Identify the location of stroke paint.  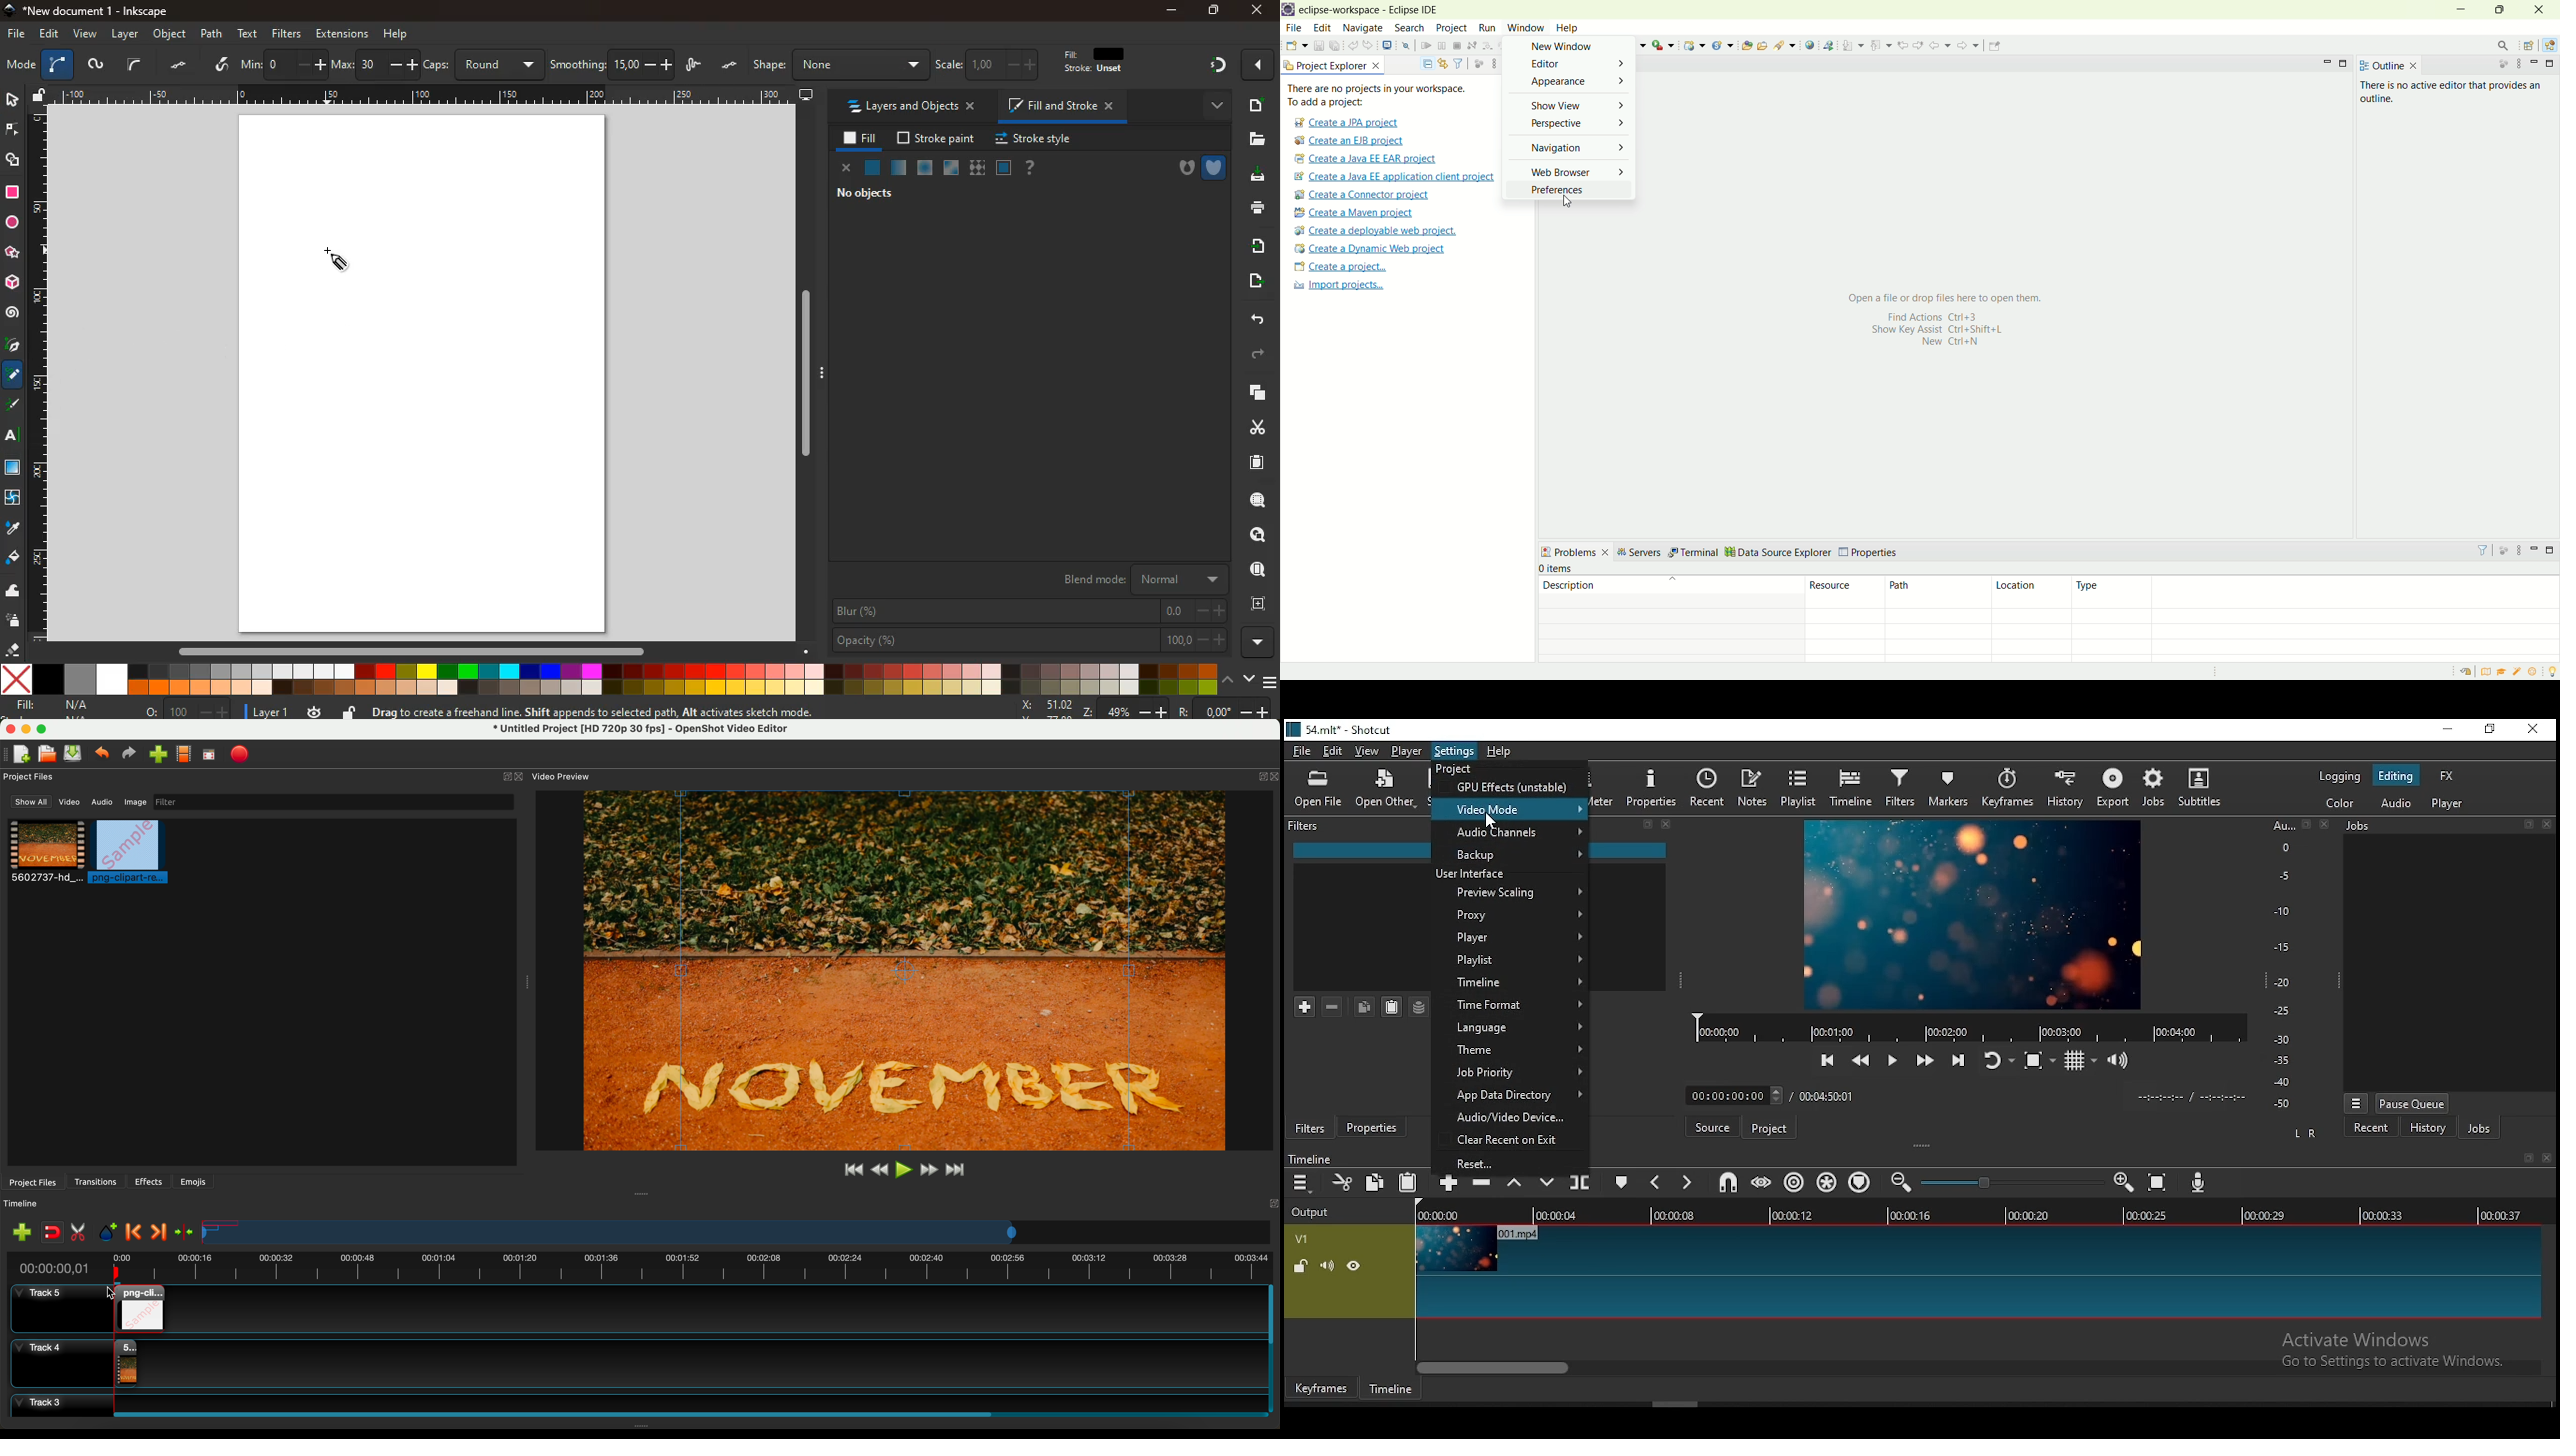
(938, 138).